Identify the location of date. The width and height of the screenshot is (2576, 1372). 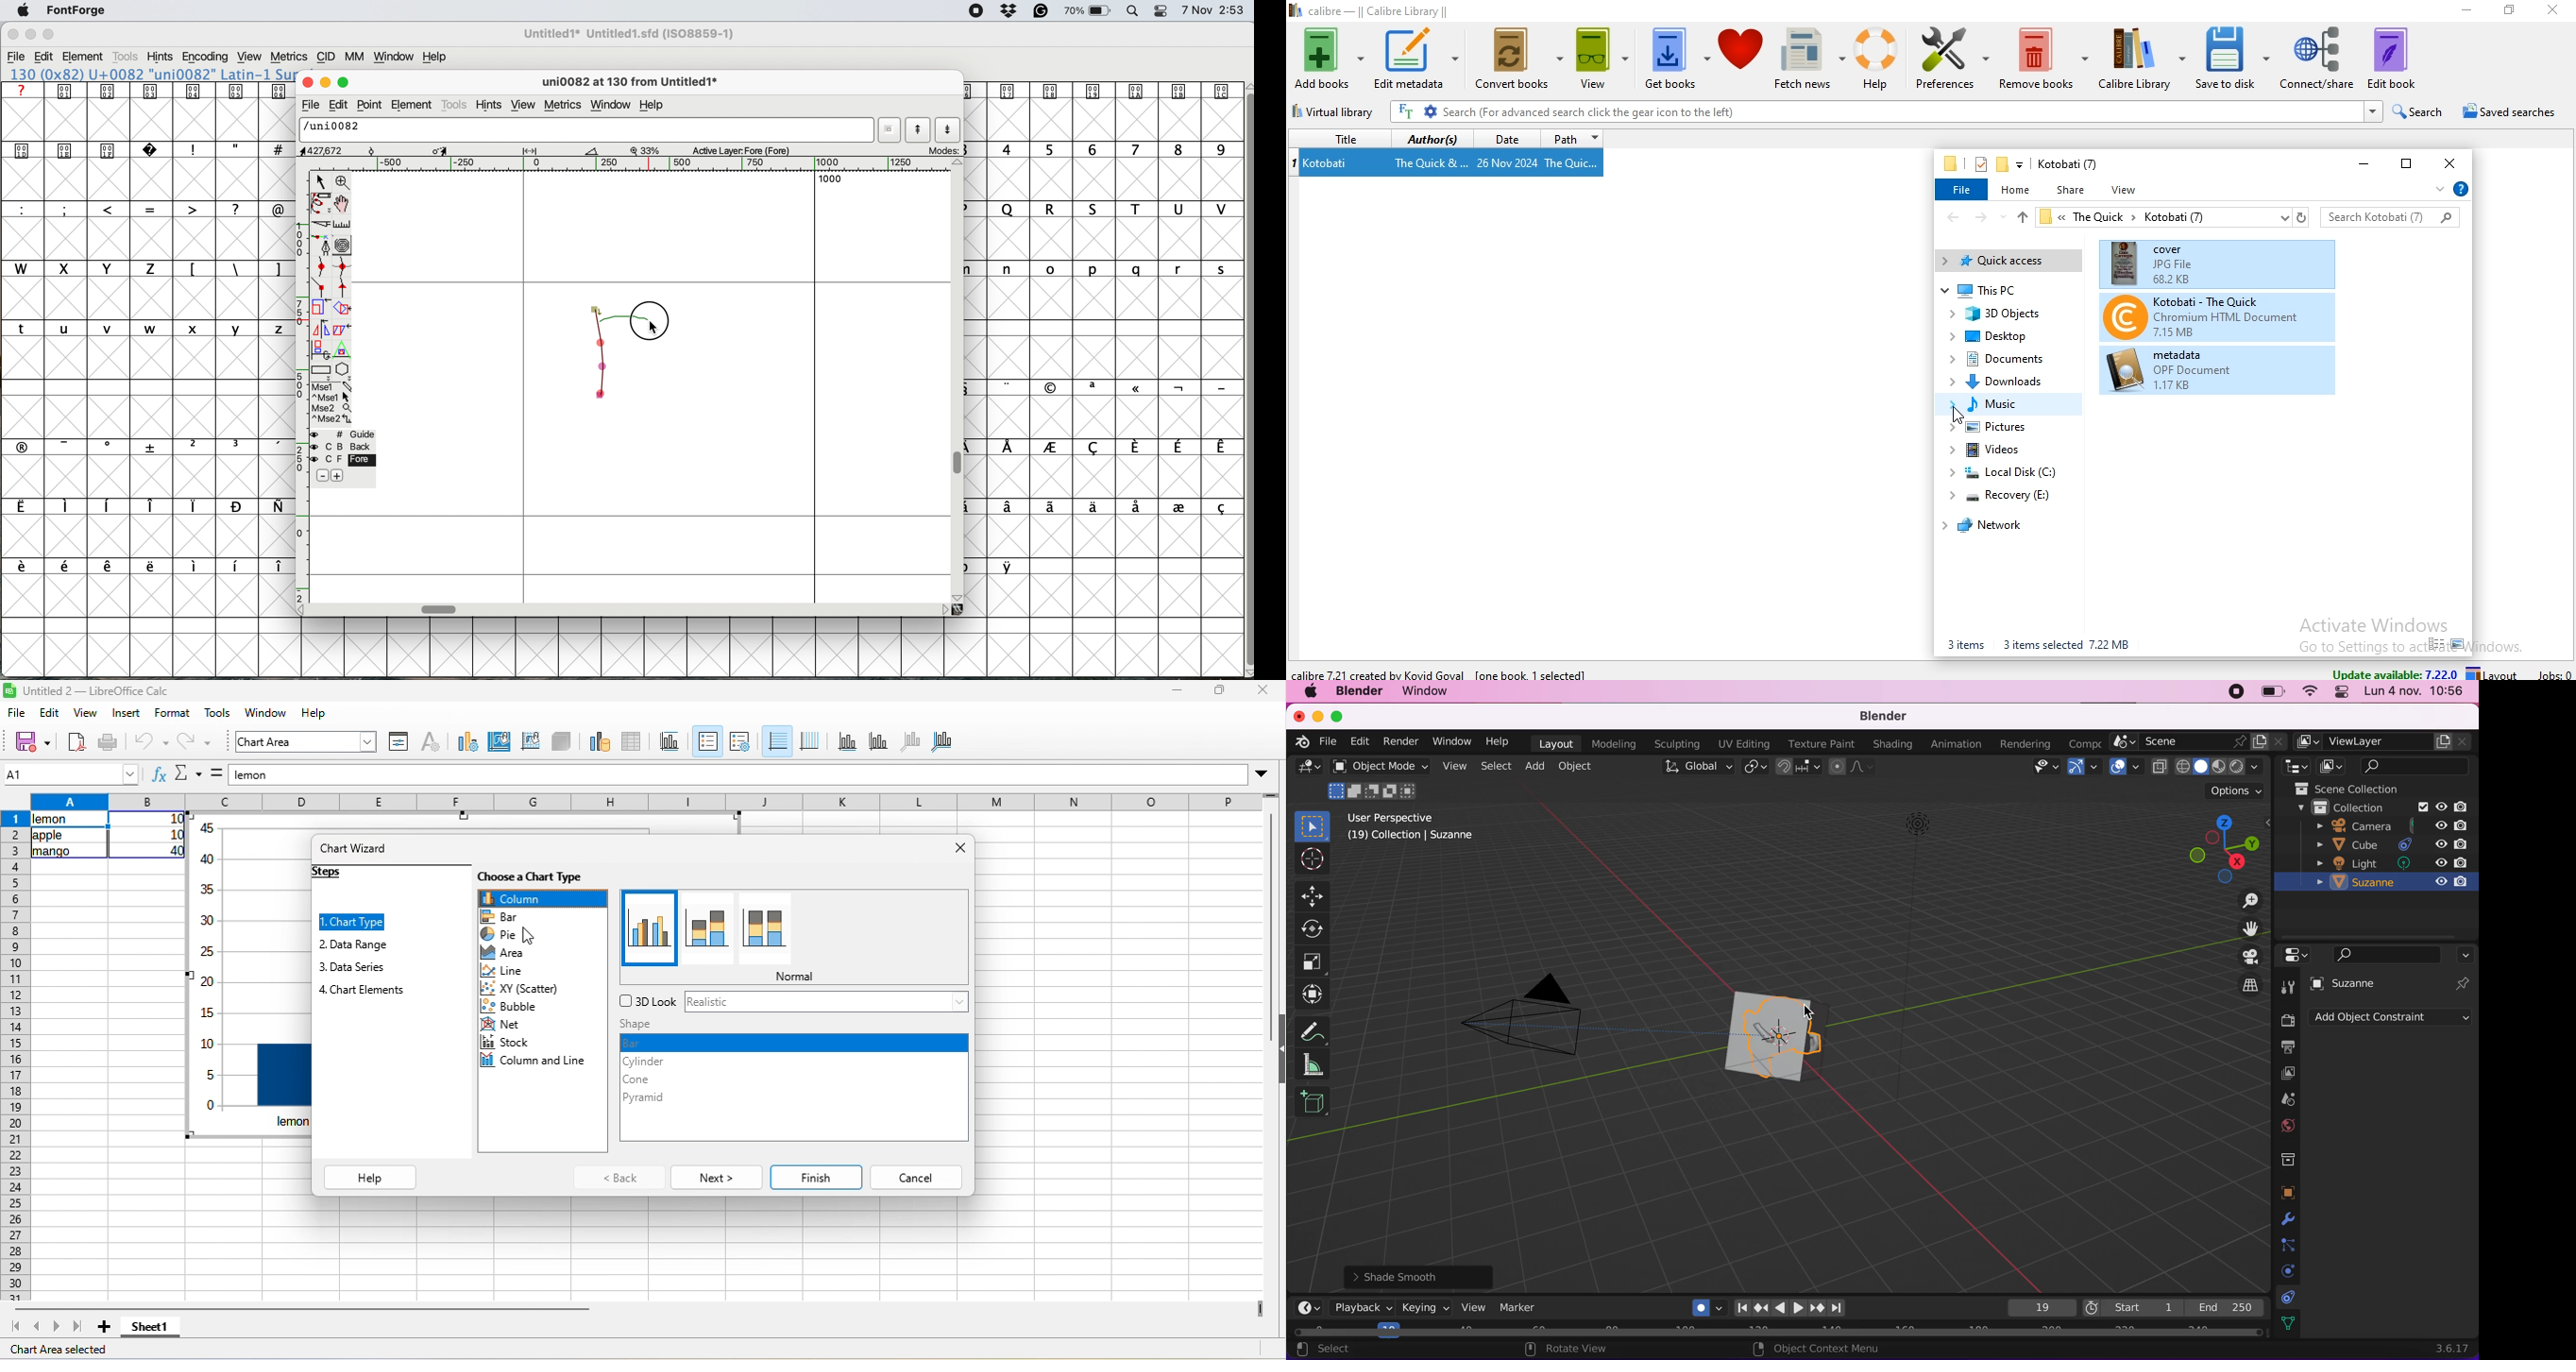
(1502, 138).